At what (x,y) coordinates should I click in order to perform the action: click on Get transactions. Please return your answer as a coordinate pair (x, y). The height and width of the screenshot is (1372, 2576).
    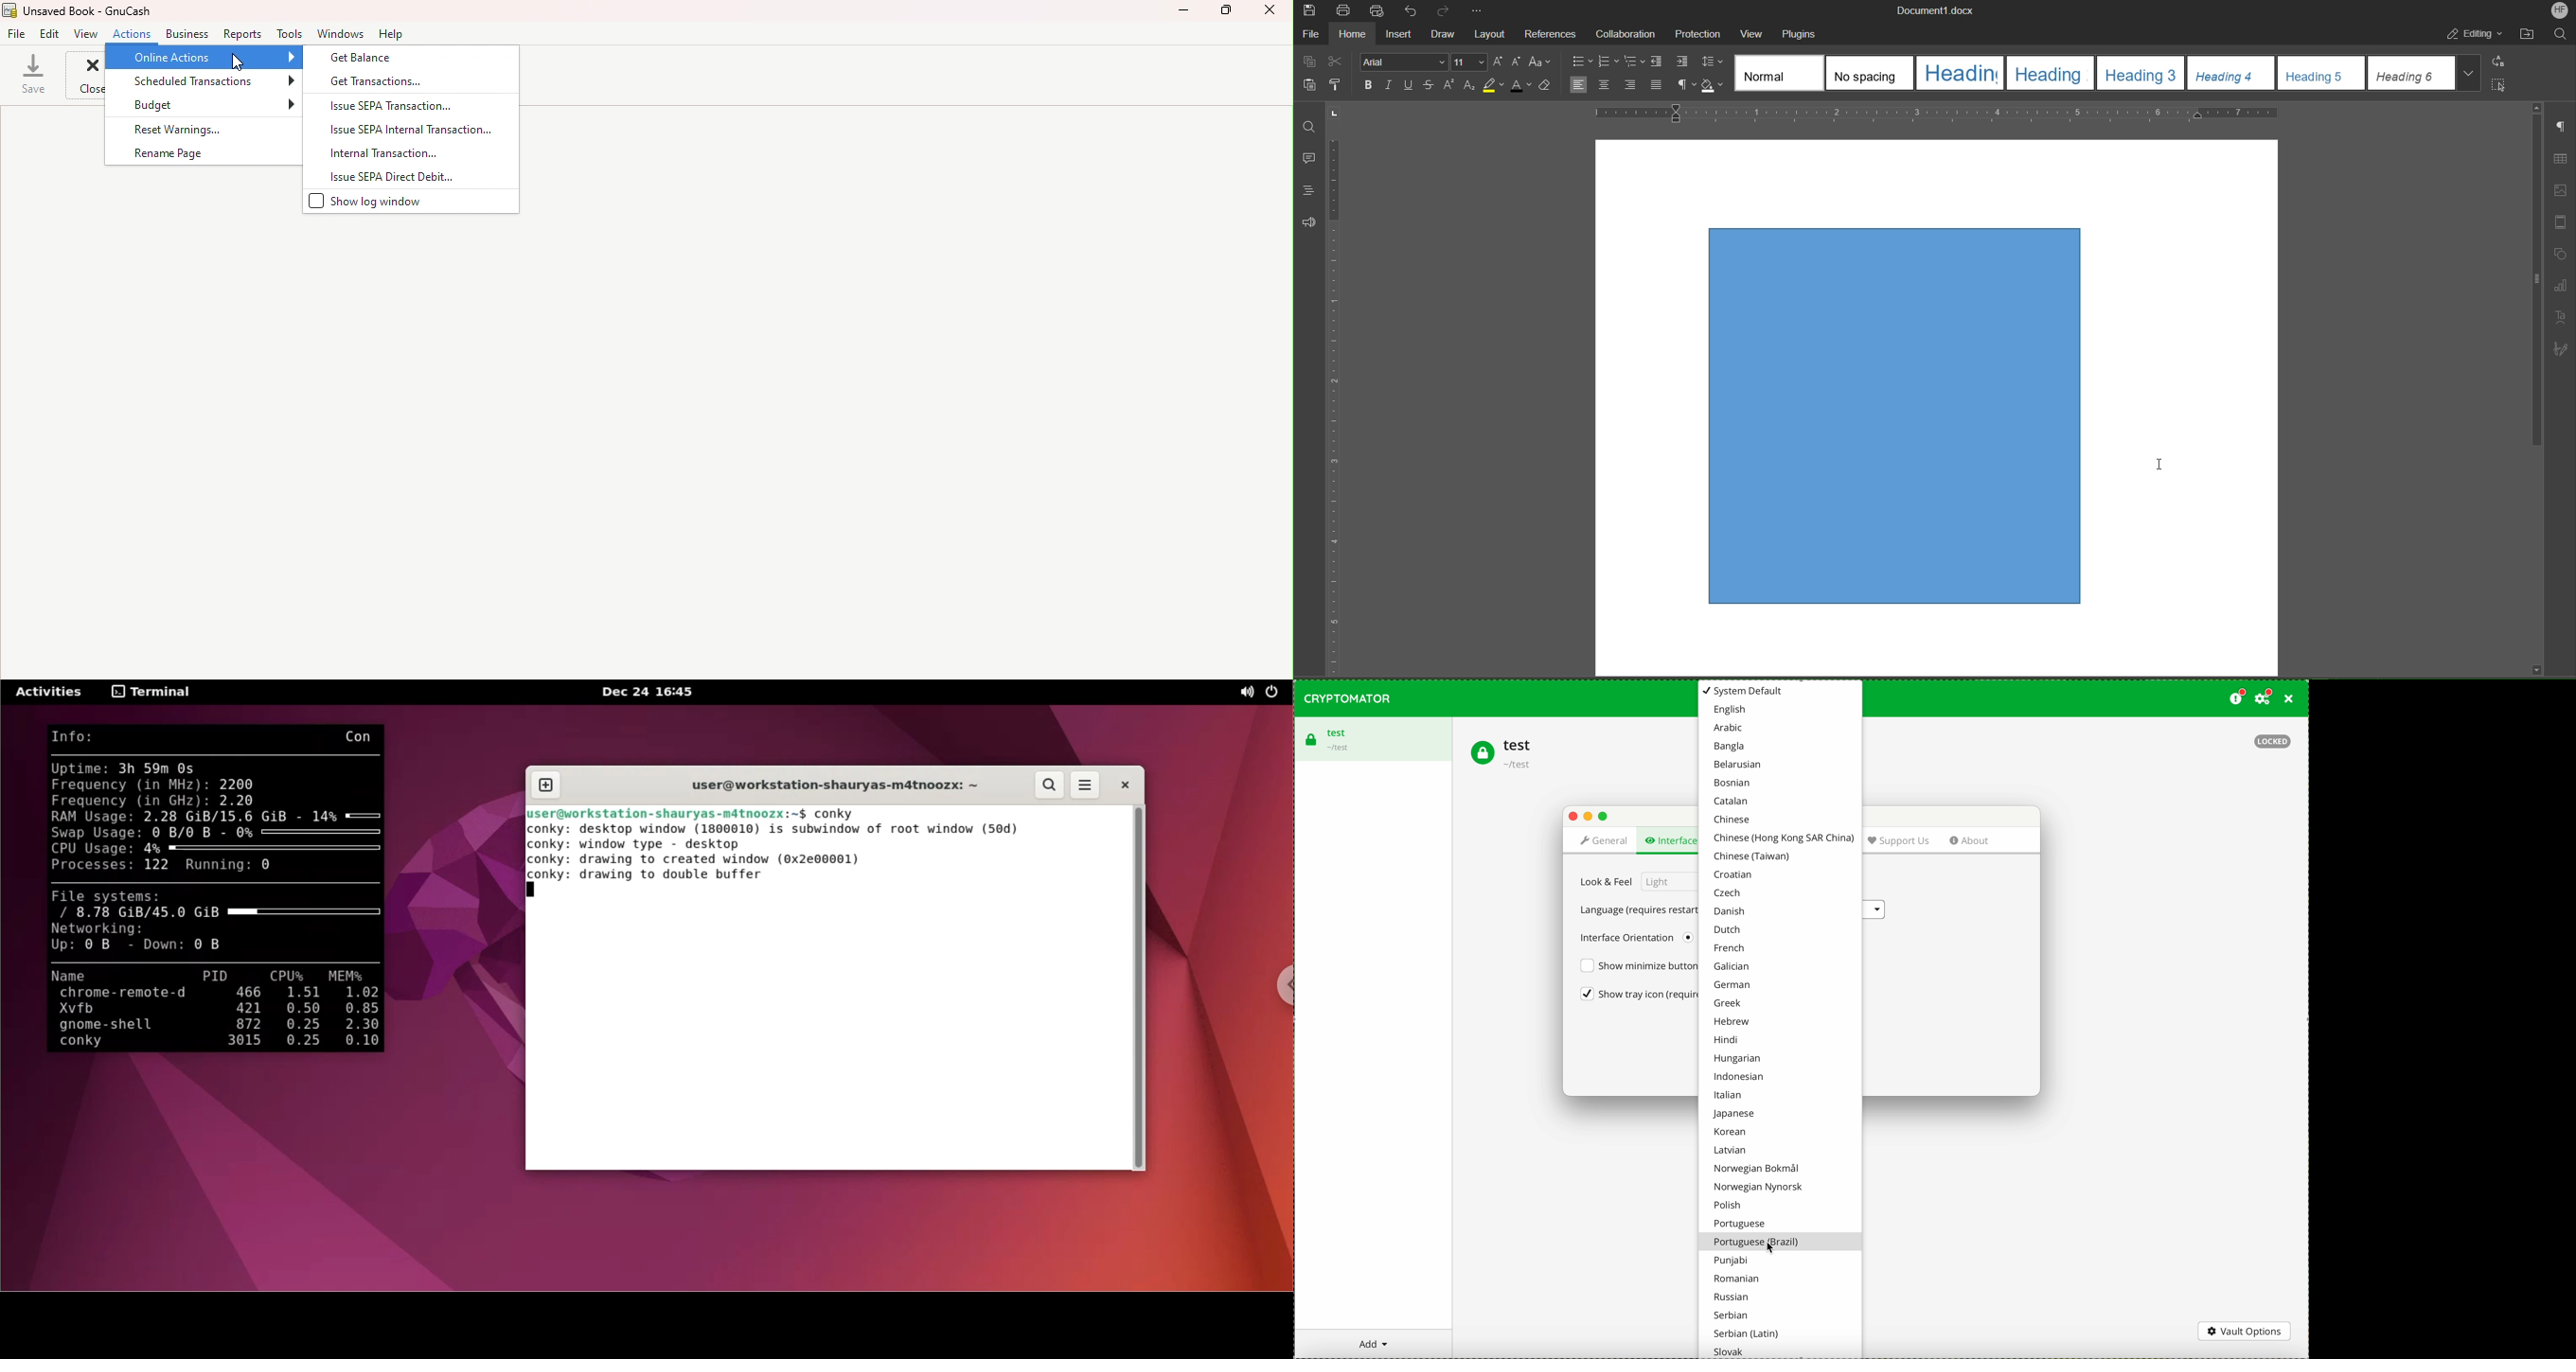
    Looking at the image, I should click on (417, 83).